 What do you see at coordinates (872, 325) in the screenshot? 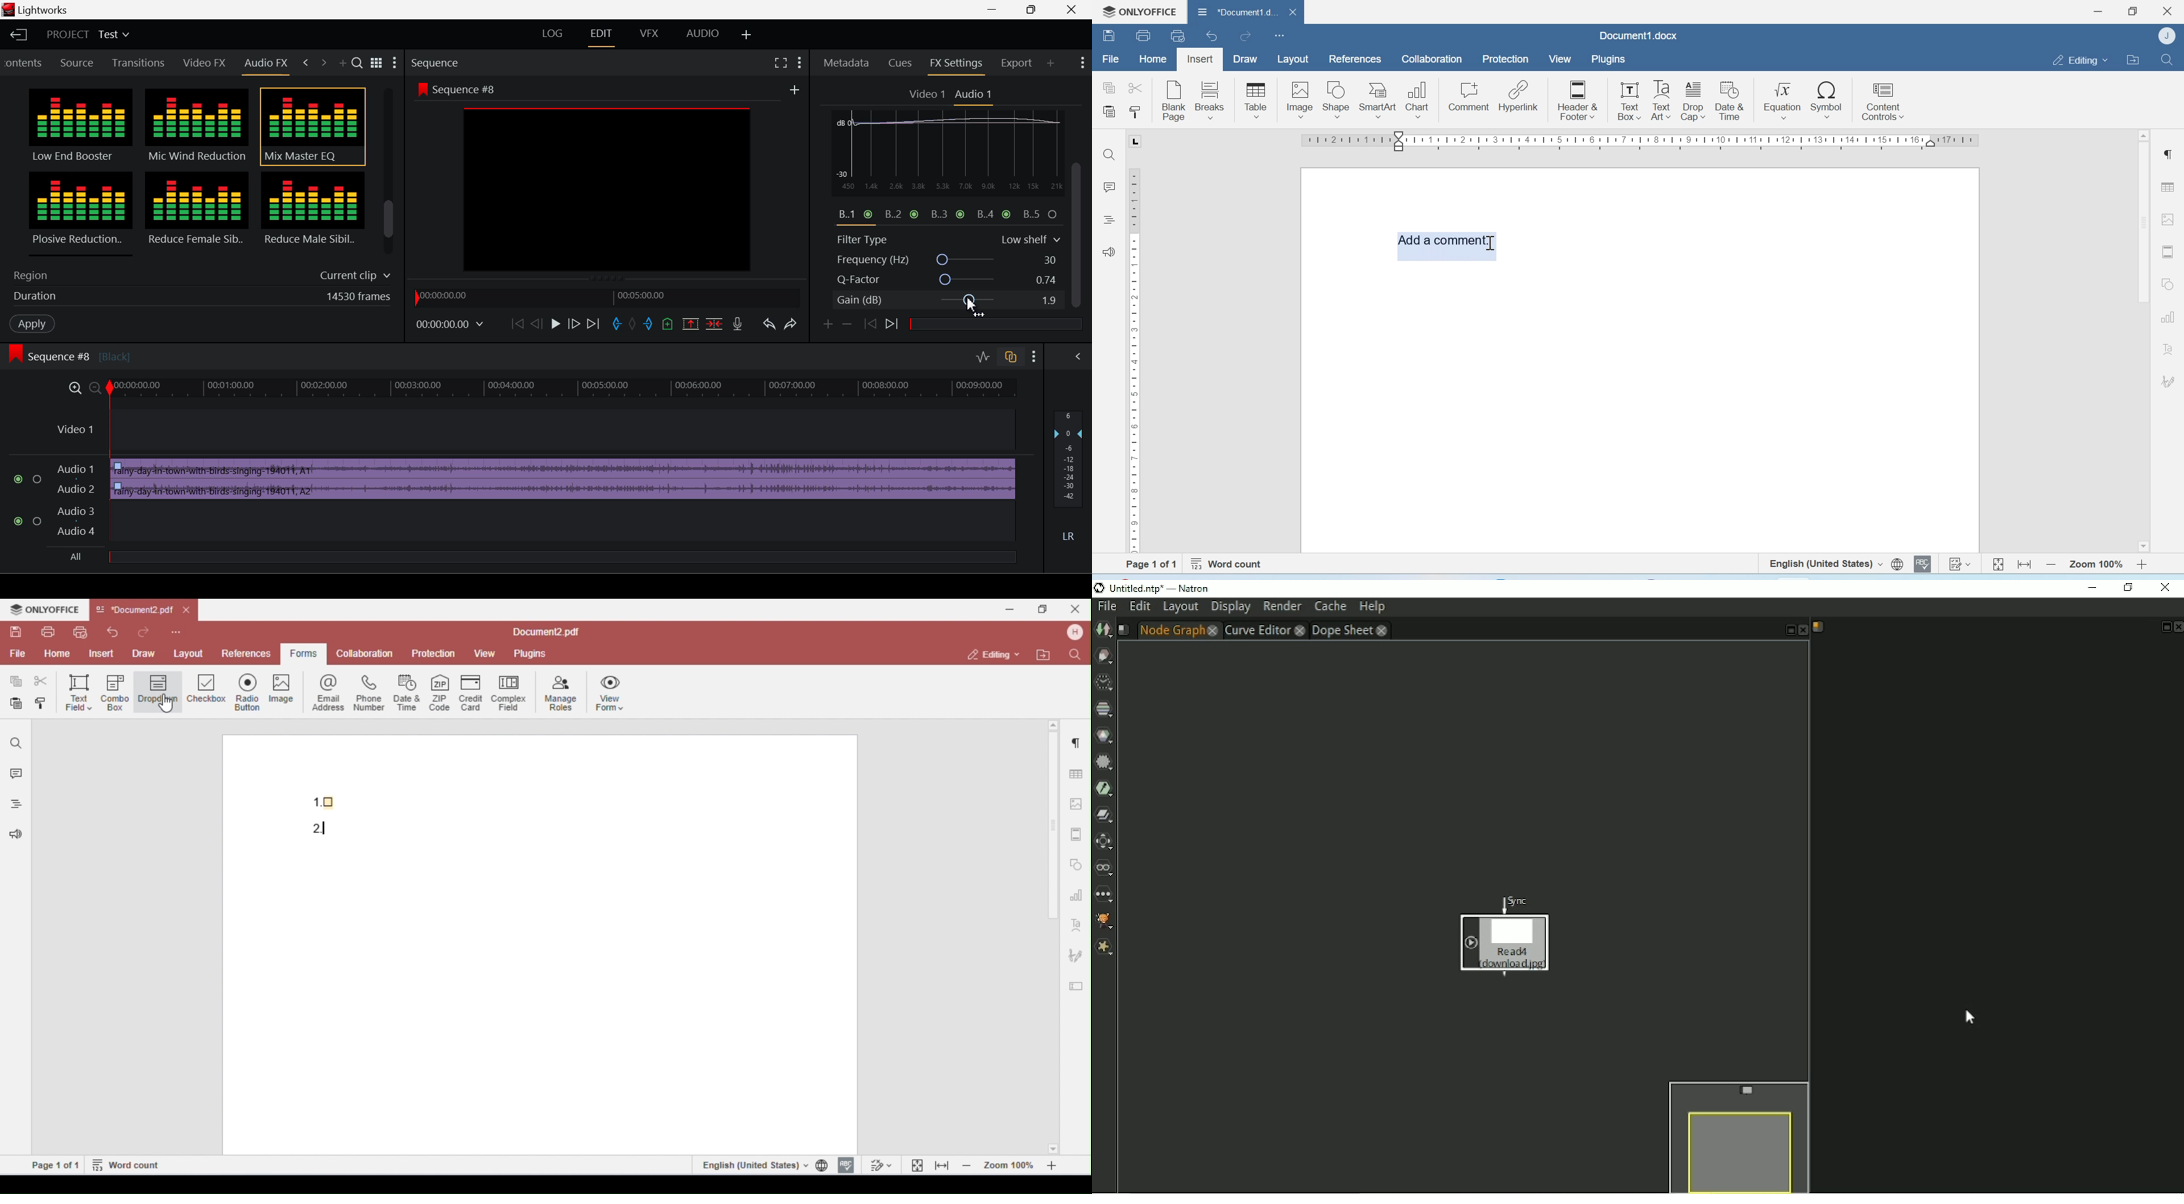
I see `Previous keyframe` at bounding box center [872, 325].